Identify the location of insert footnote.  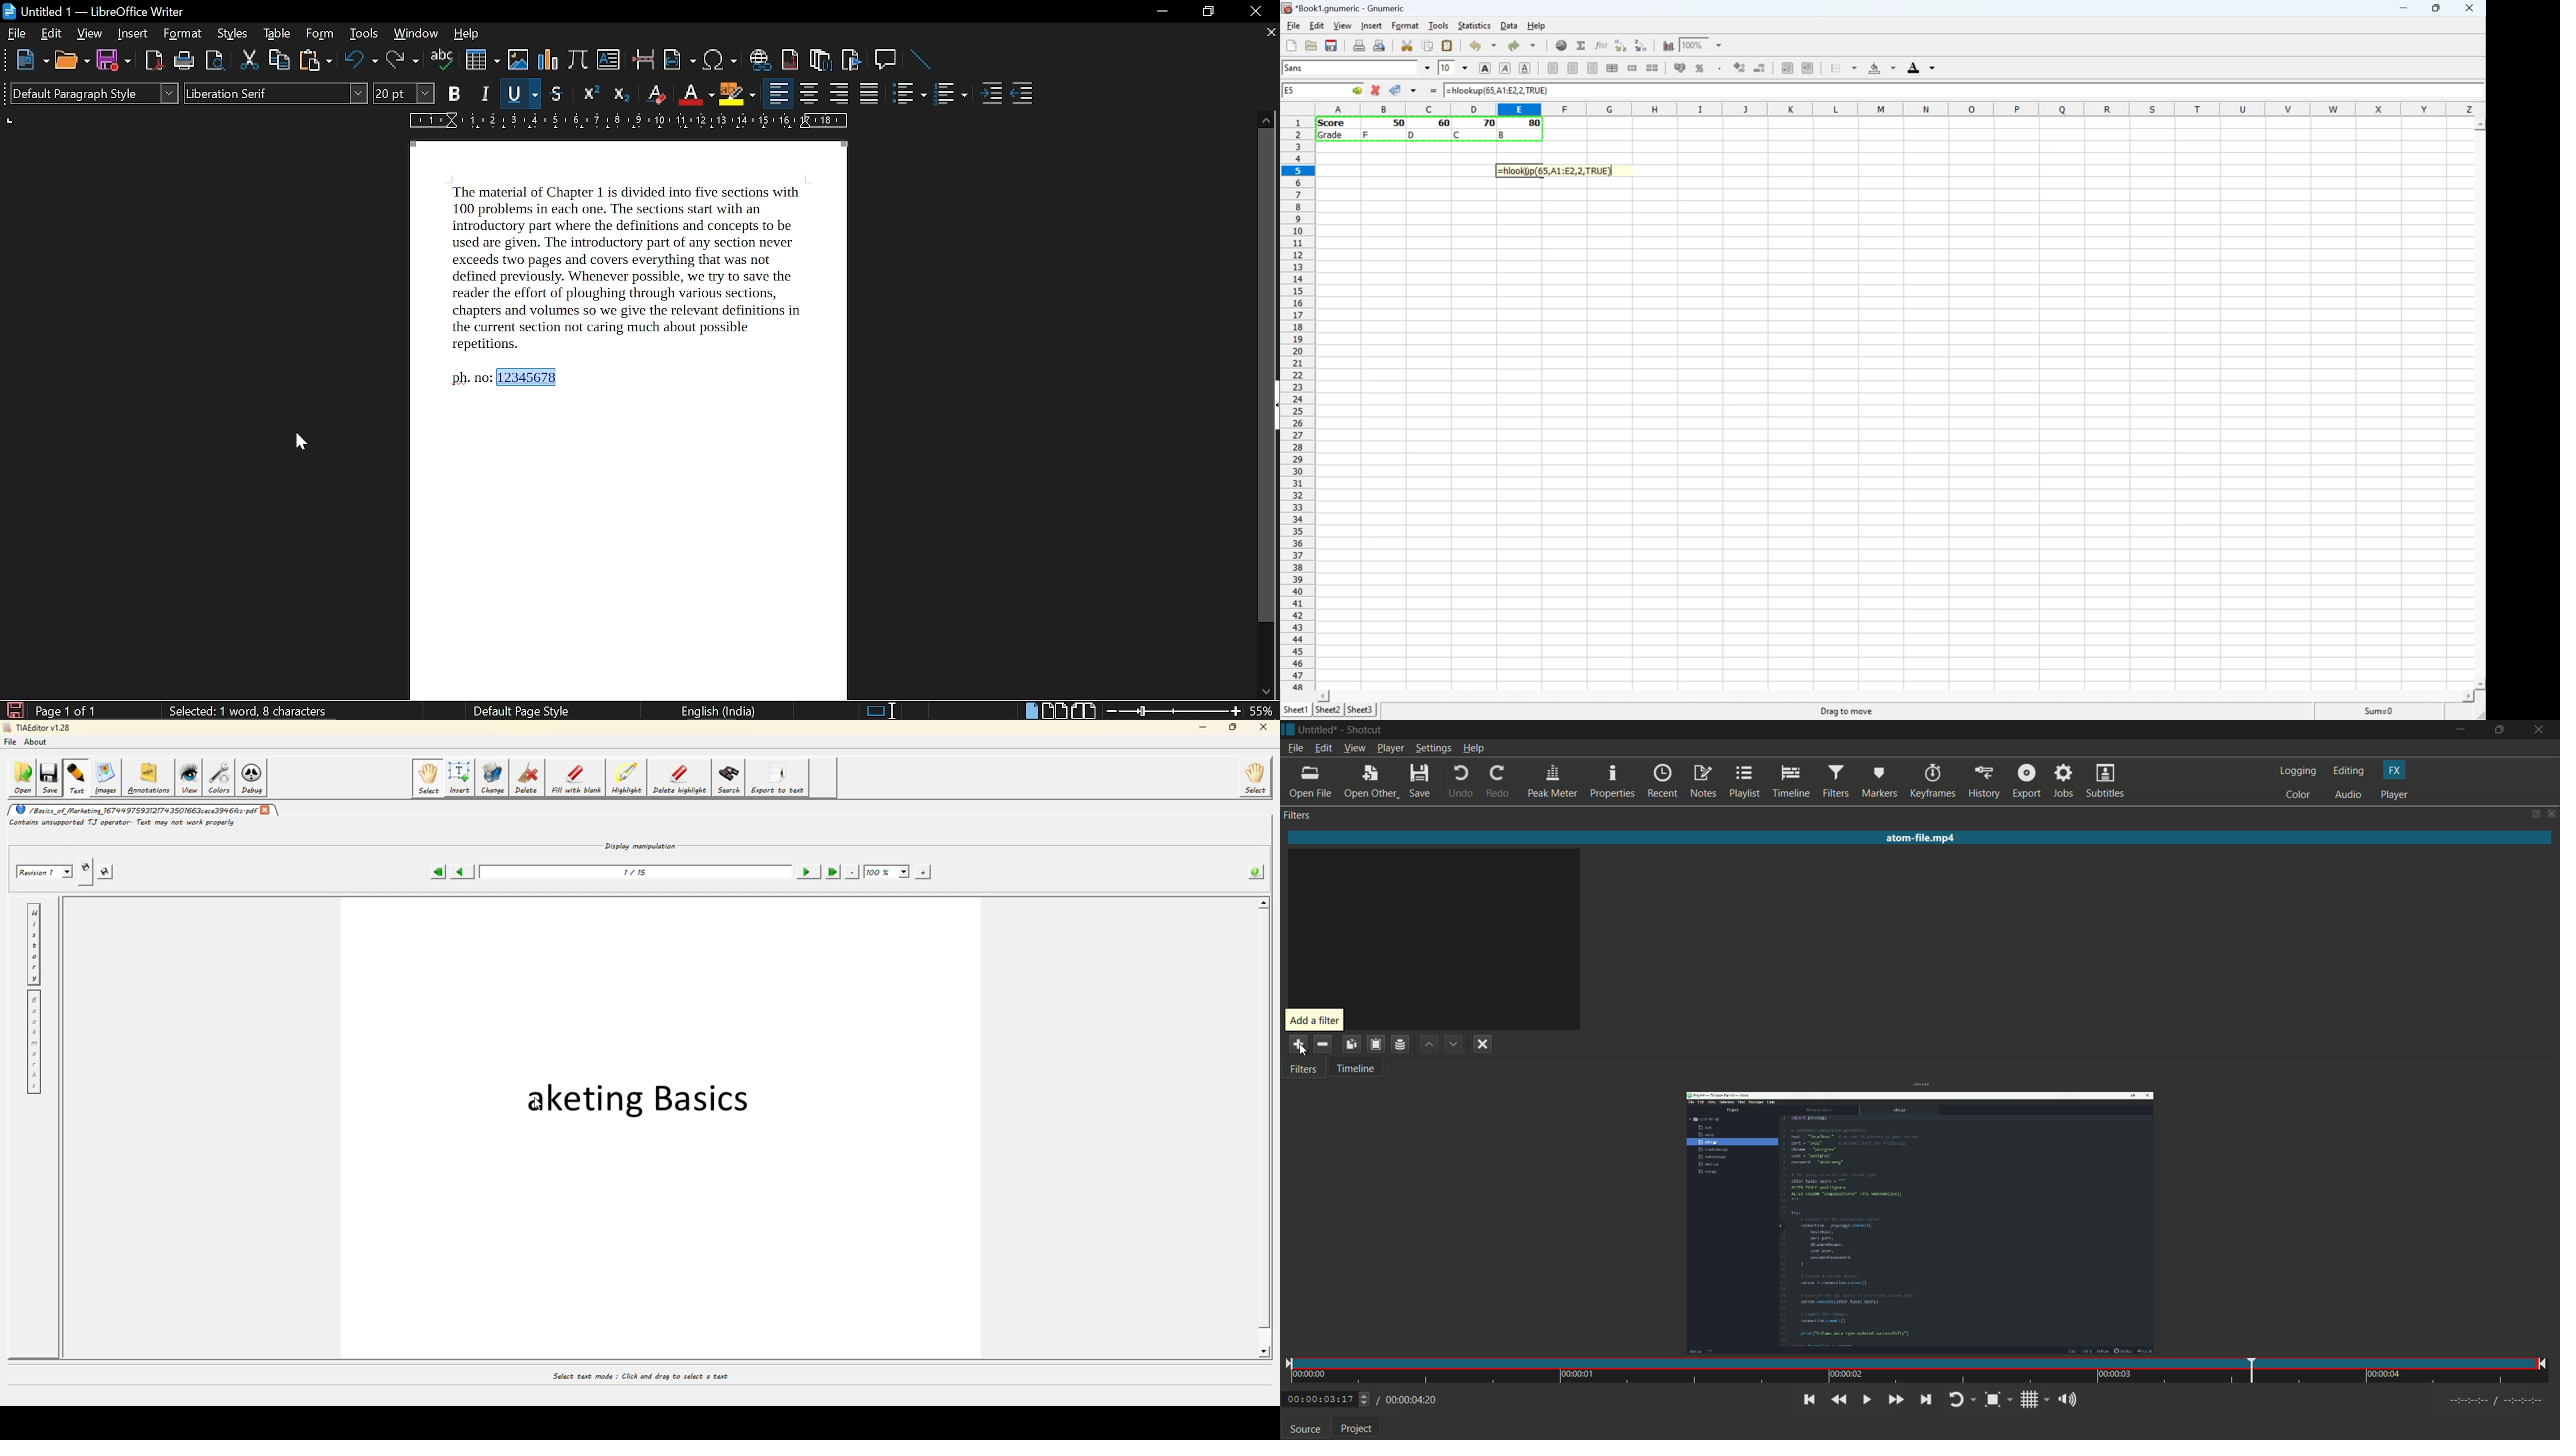
(790, 60).